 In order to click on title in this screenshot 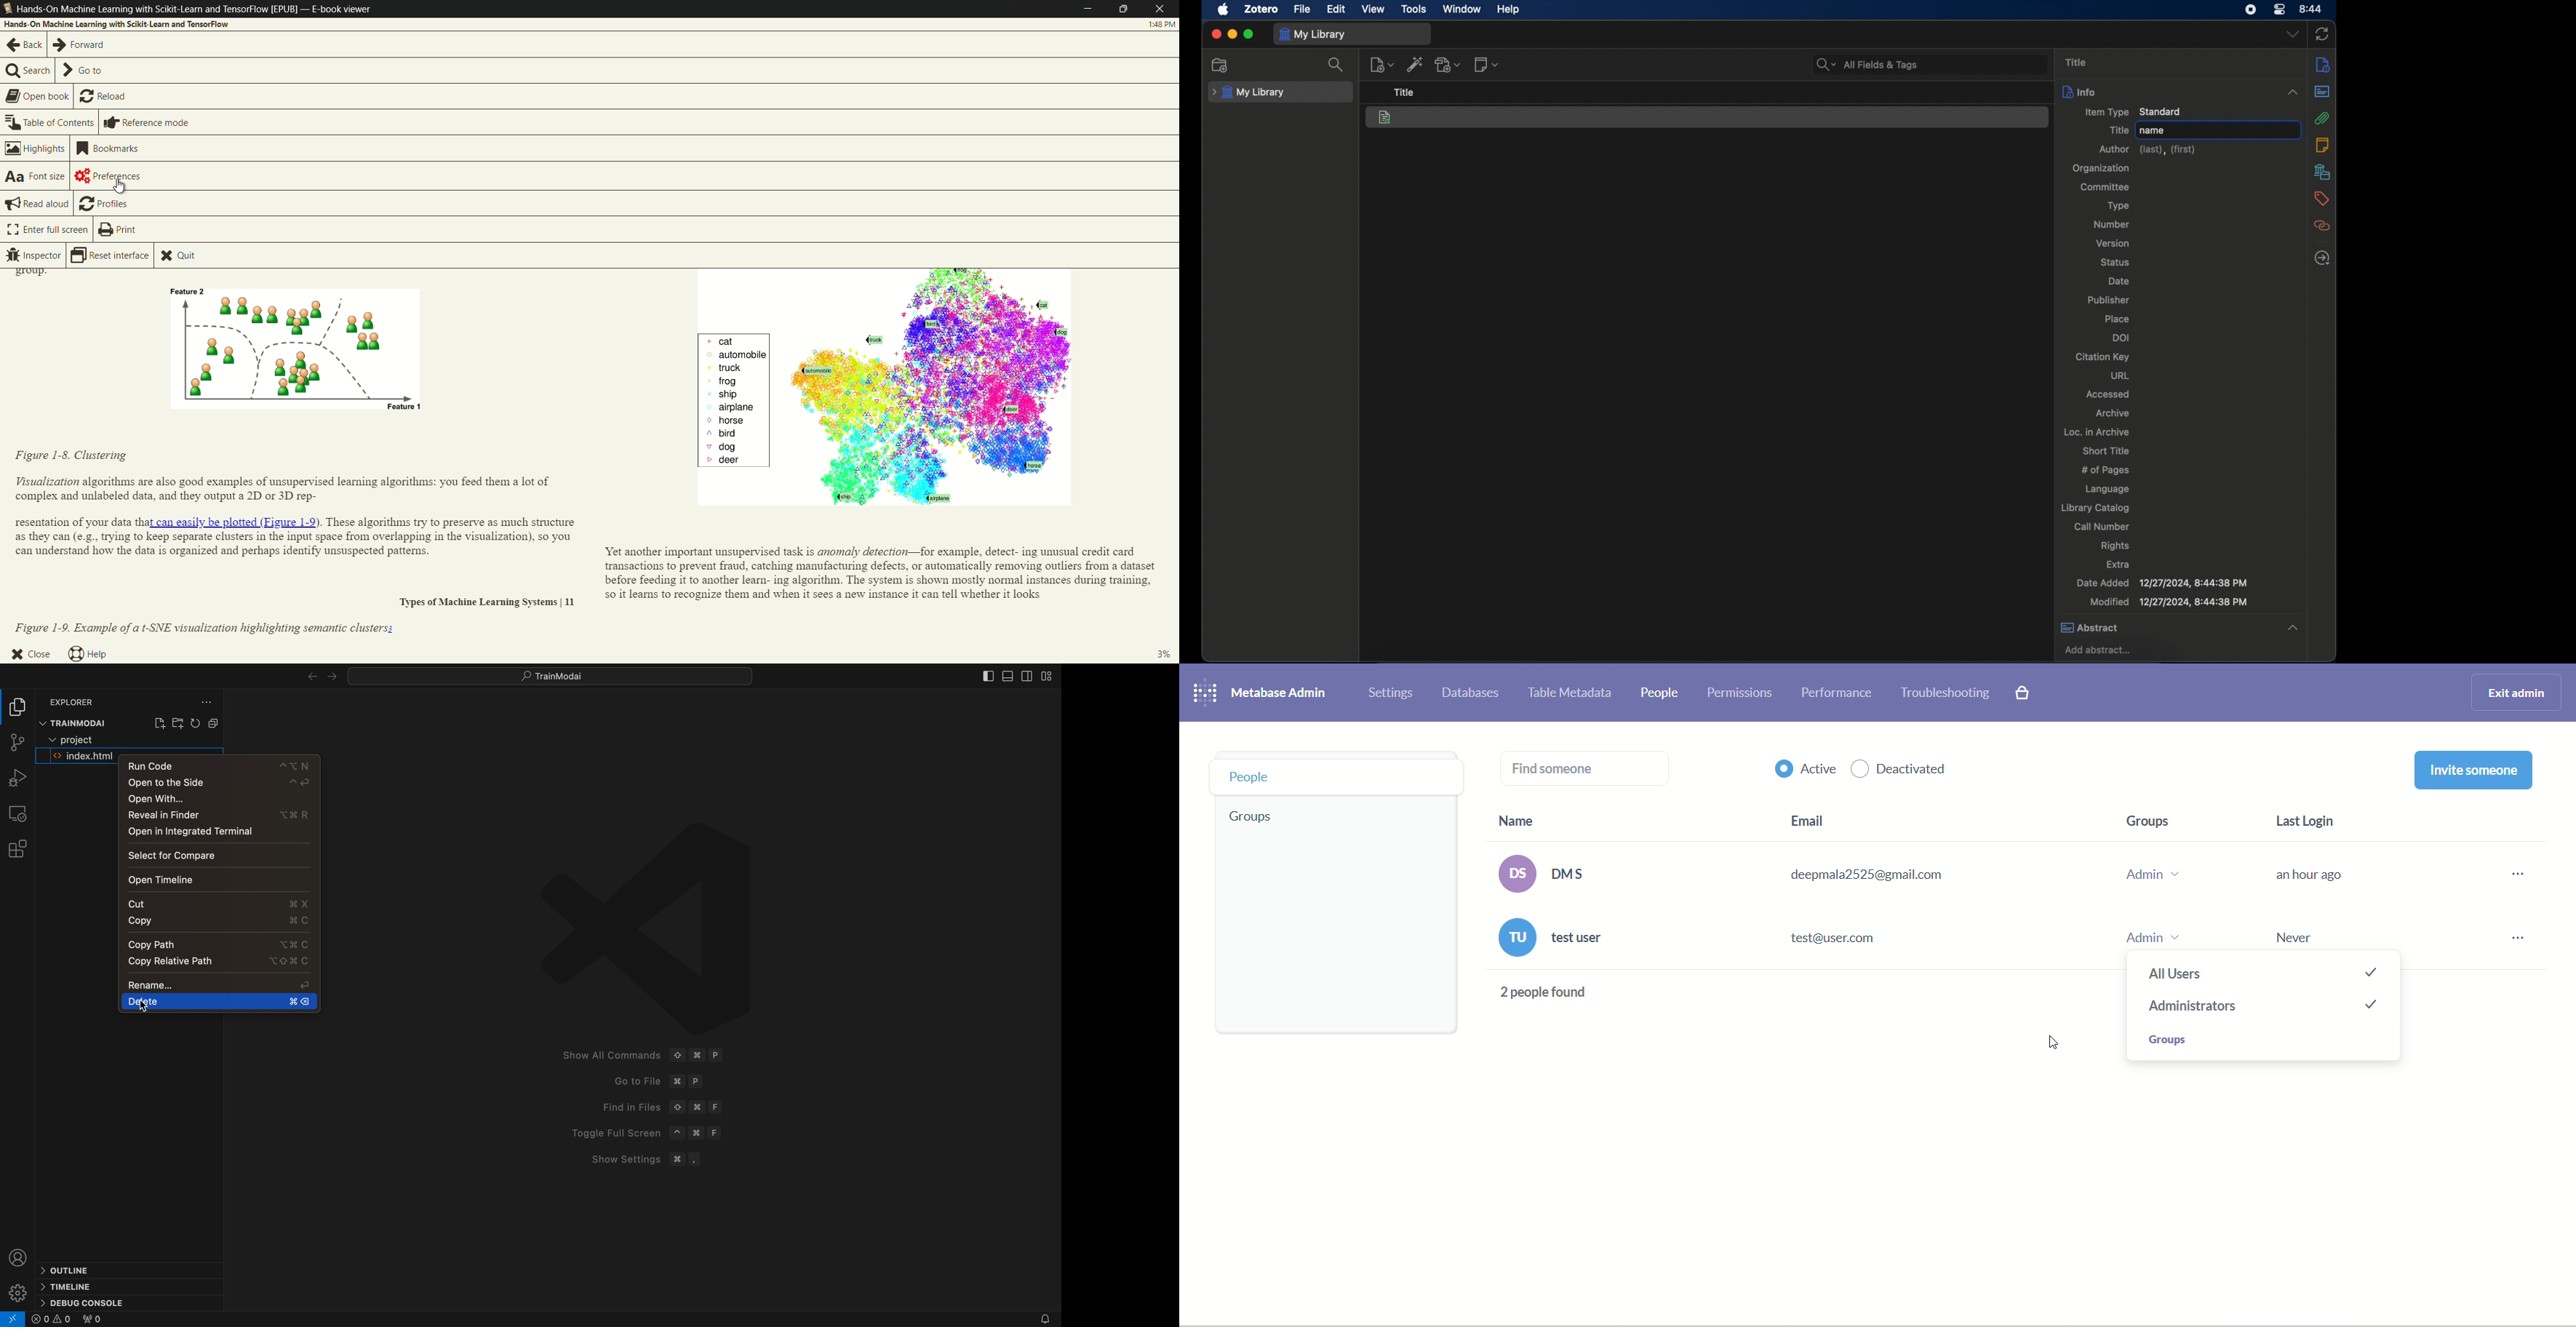, I will do `click(2076, 61)`.